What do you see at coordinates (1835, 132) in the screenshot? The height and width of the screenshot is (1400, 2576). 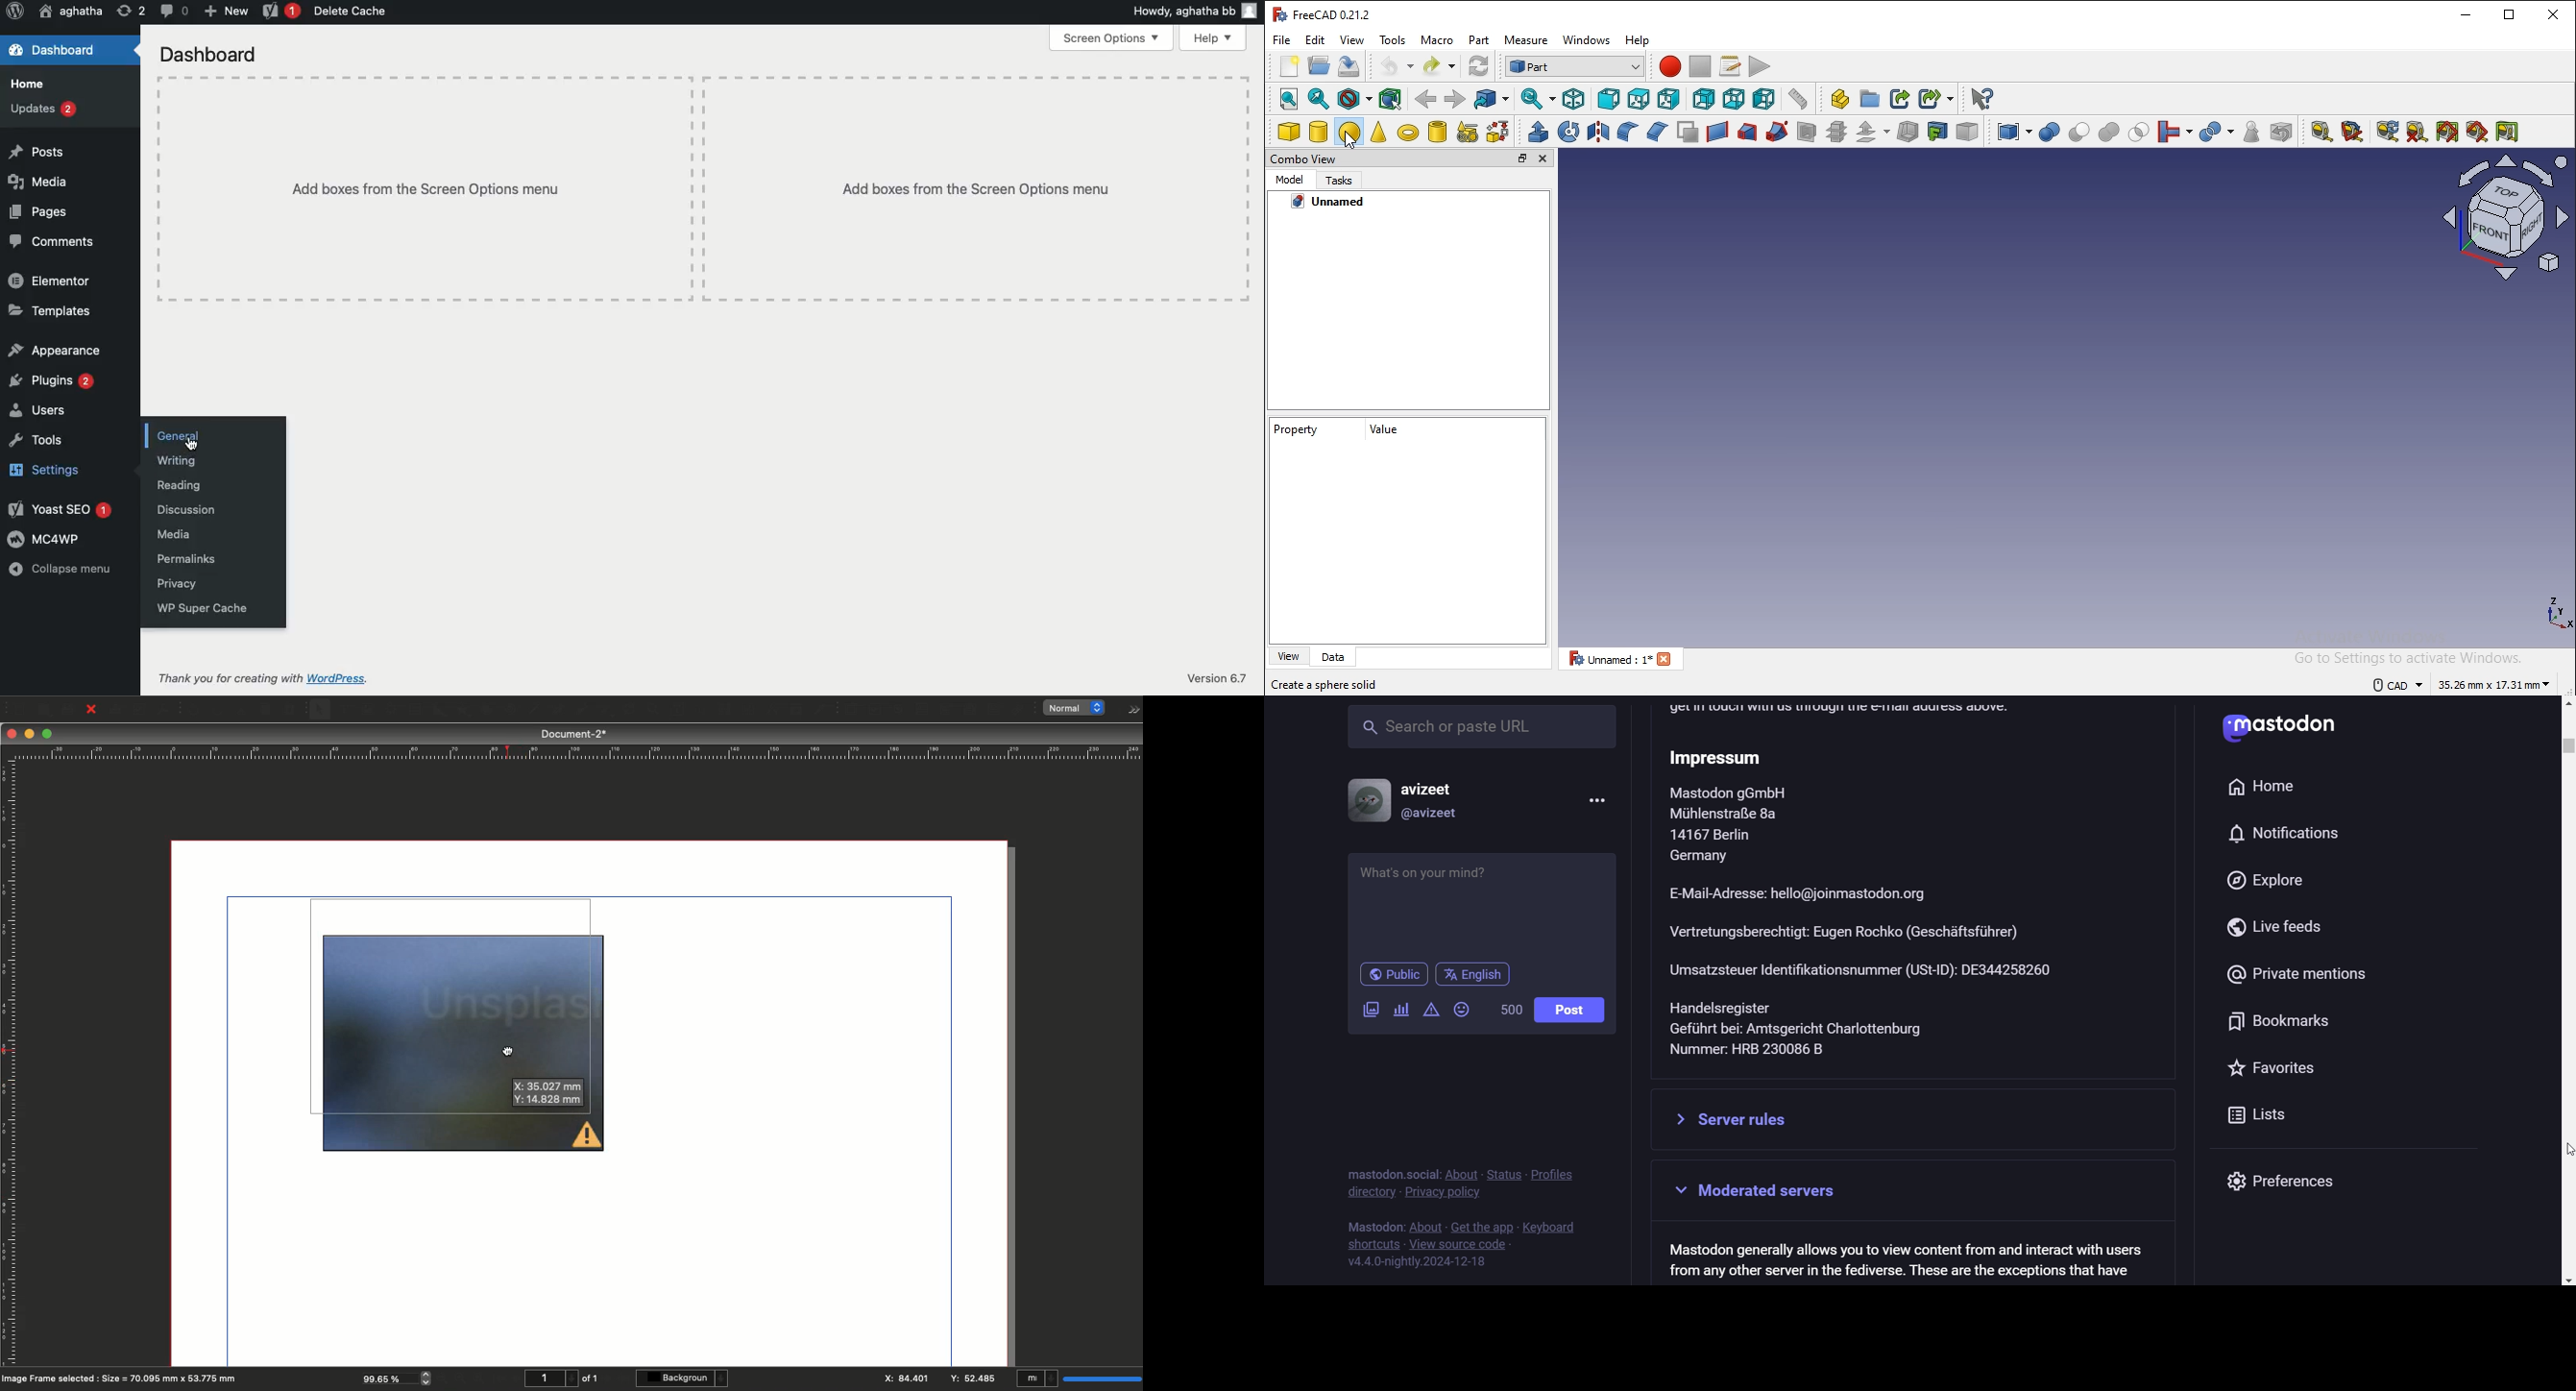 I see `cross section` at bounding box center [1835, 132].